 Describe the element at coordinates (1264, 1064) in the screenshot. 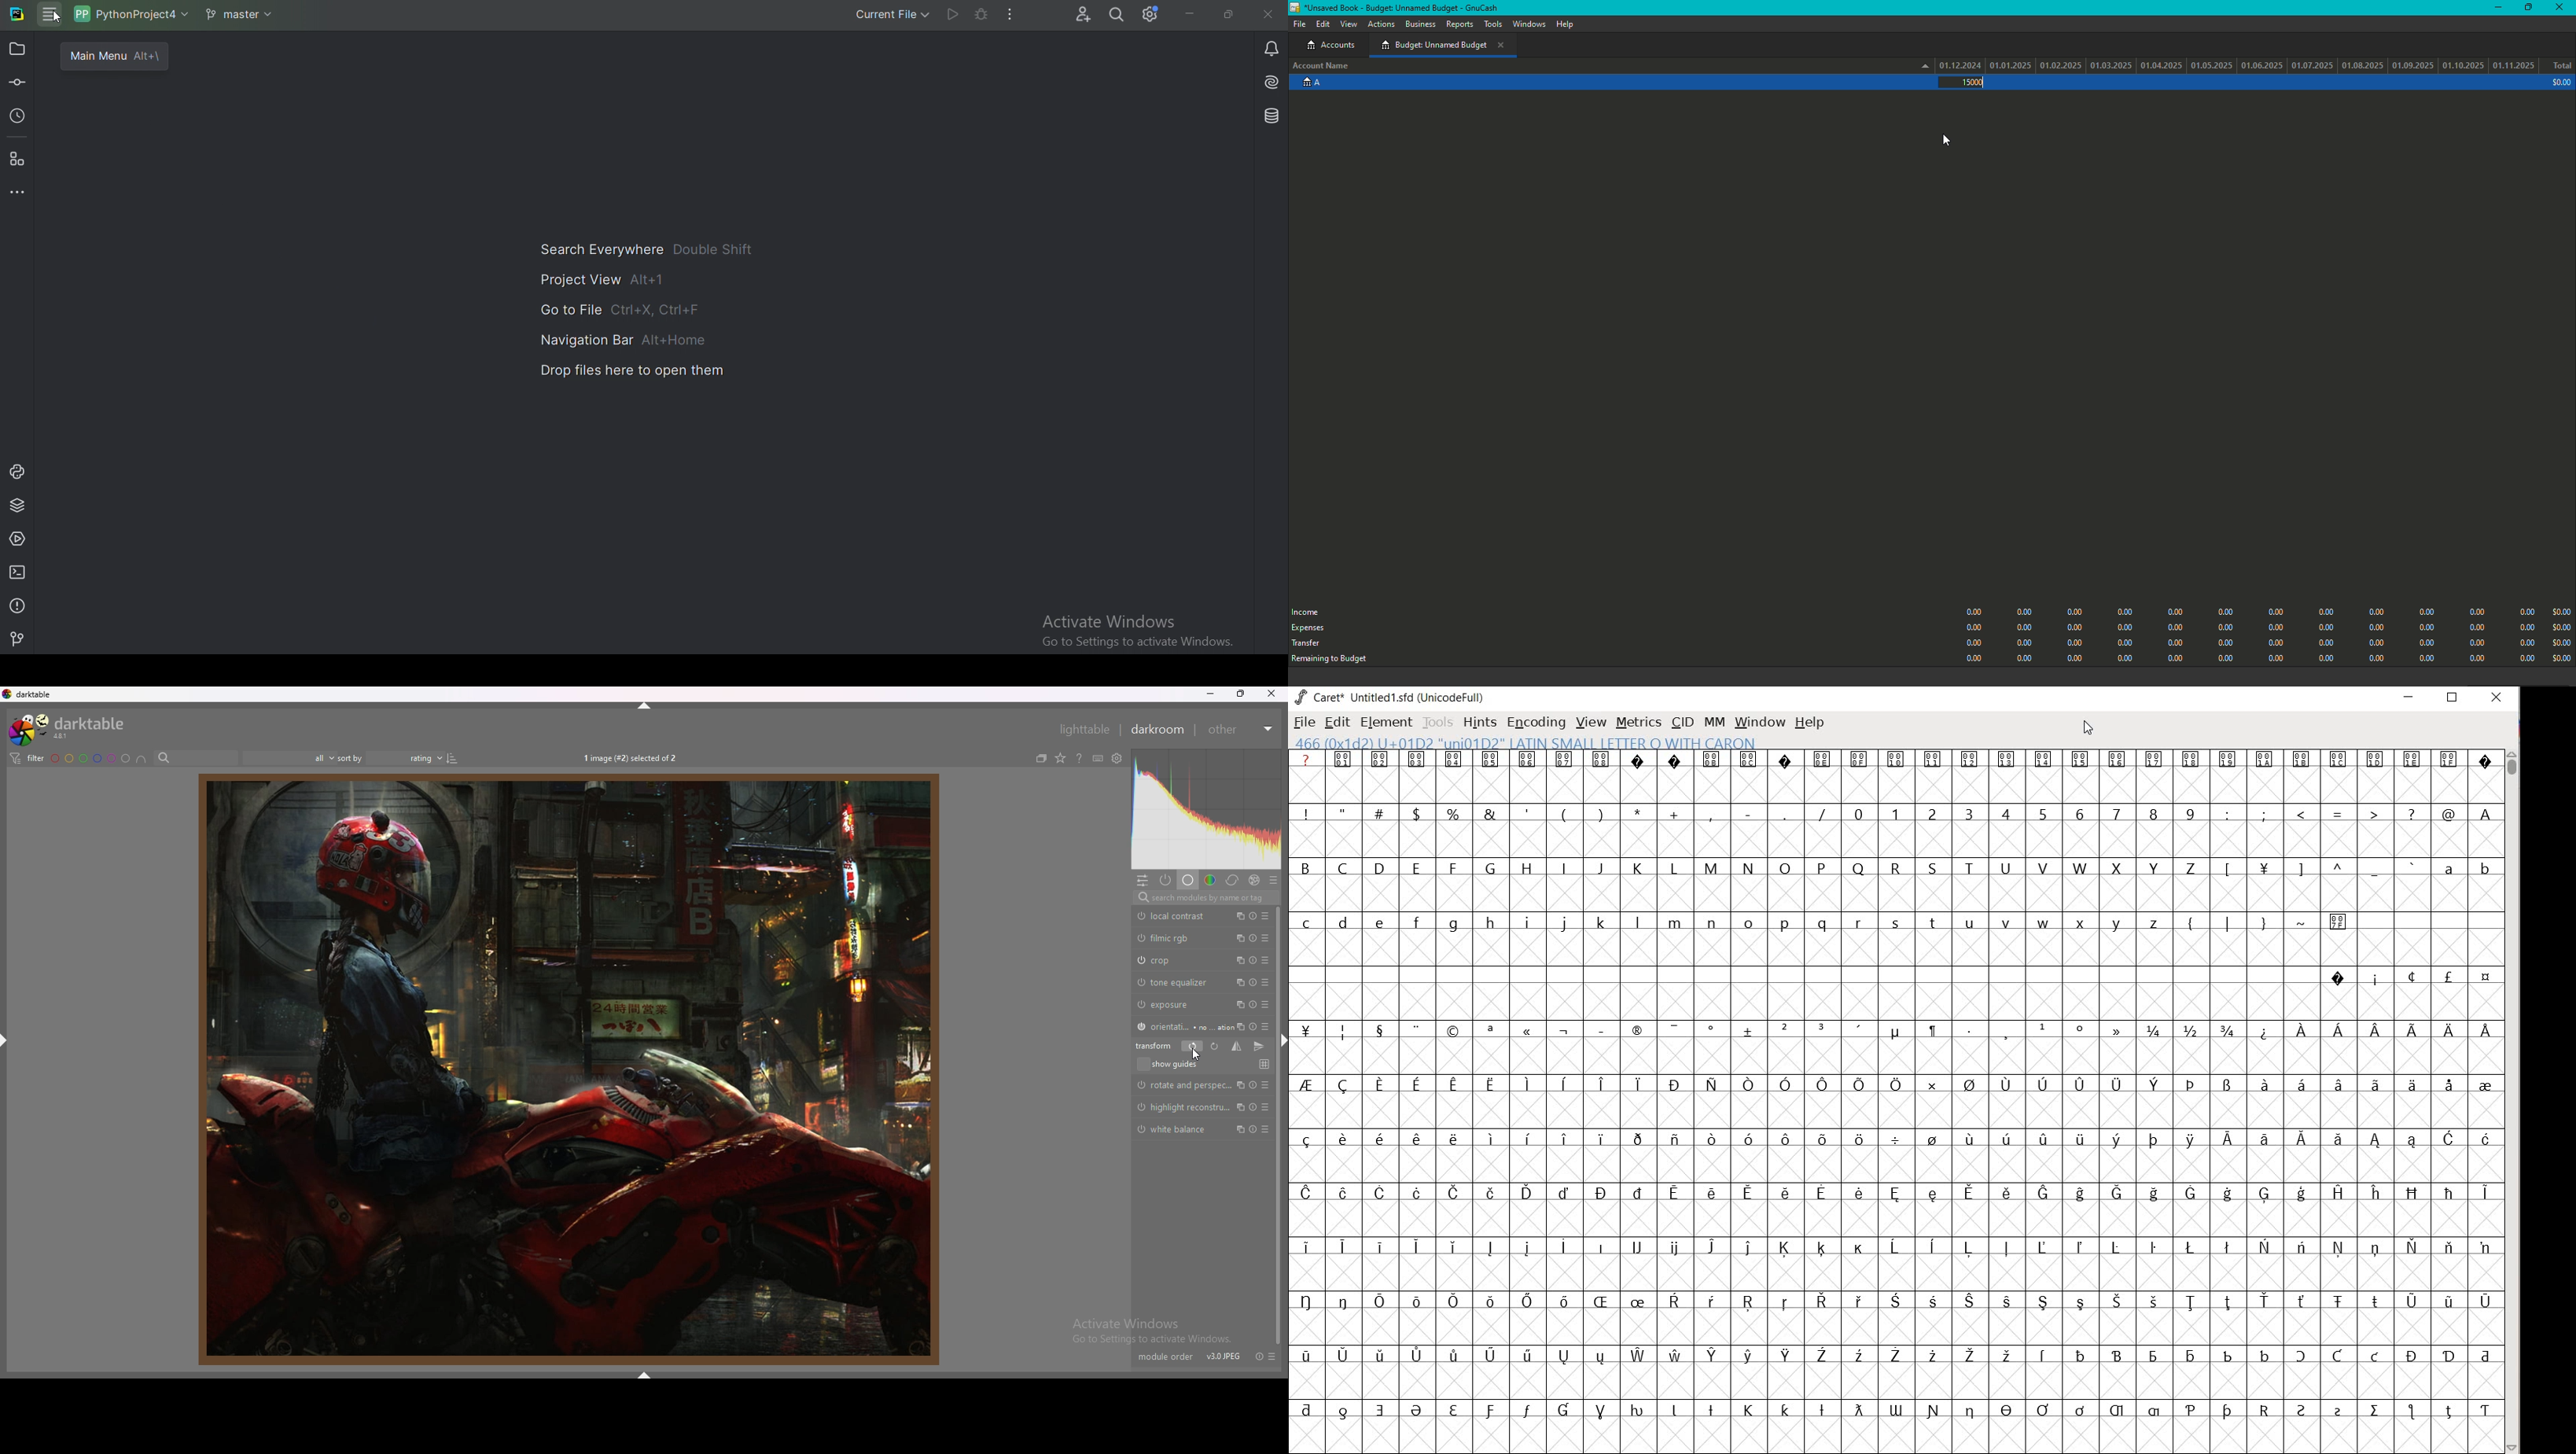

I see `change global guide settings` at that location.